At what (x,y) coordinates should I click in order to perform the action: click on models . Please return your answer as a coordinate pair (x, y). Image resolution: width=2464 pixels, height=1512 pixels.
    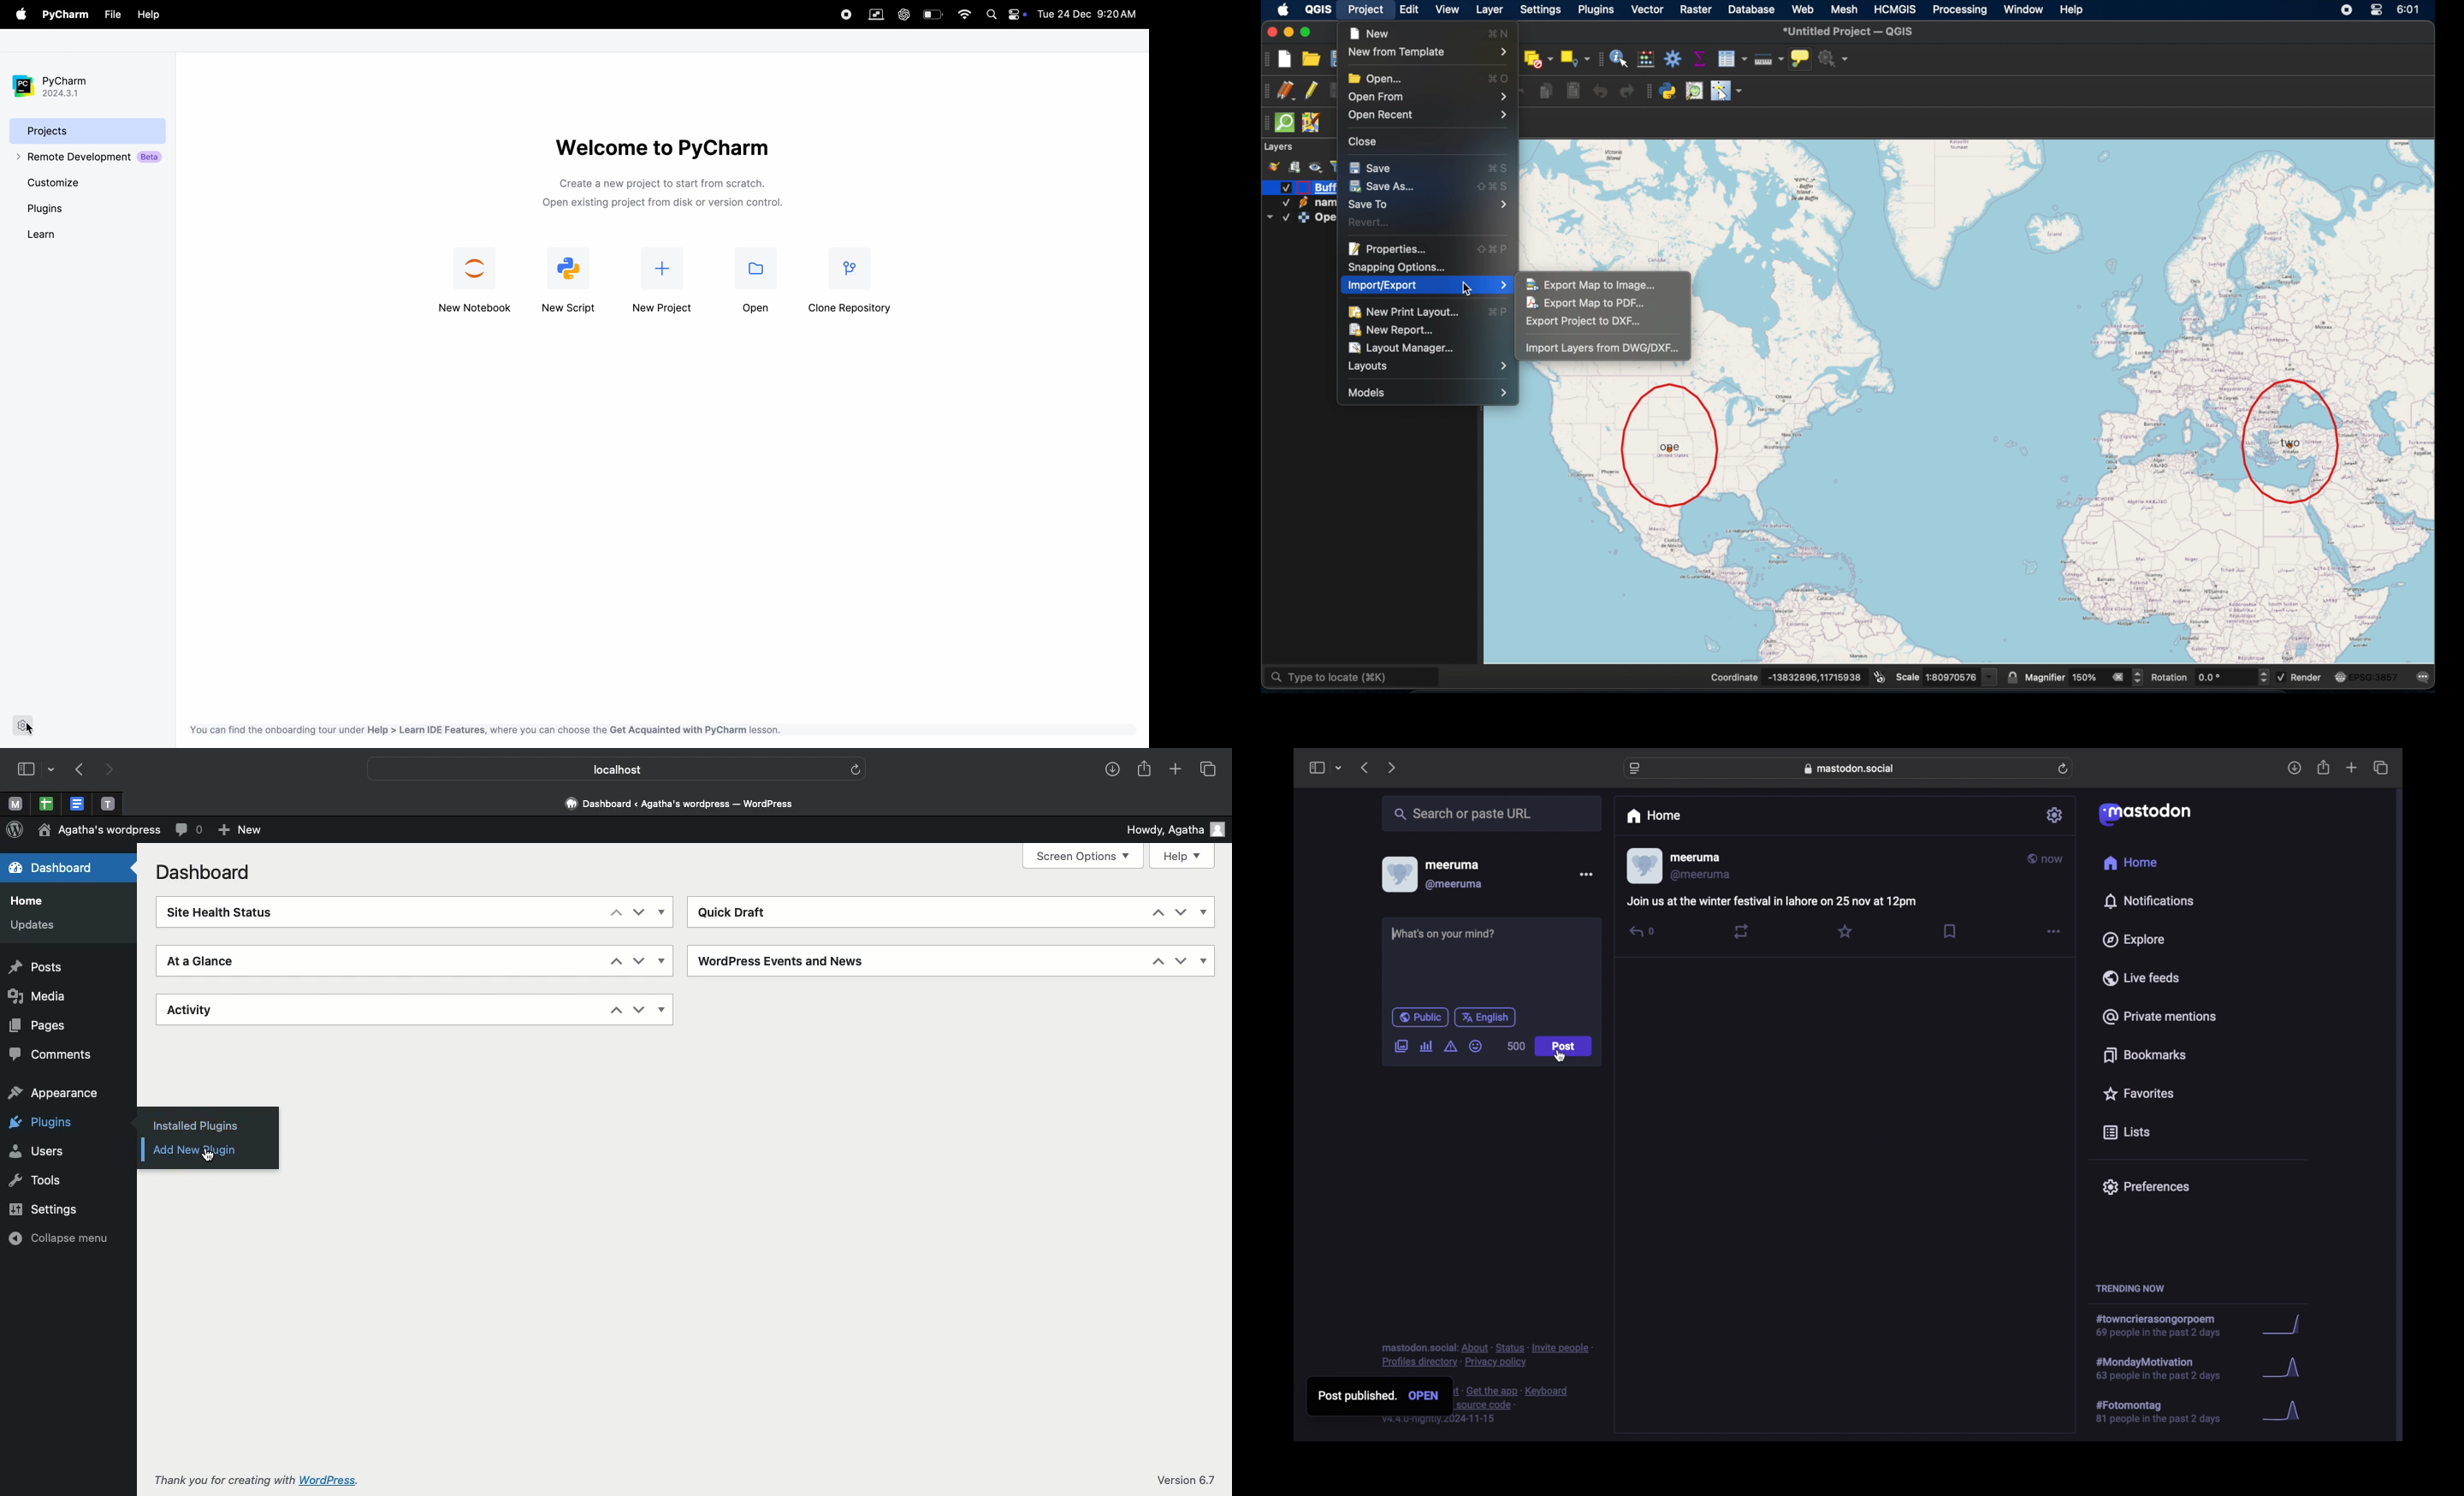
    Looking at the image, I should click on (1428, 393).